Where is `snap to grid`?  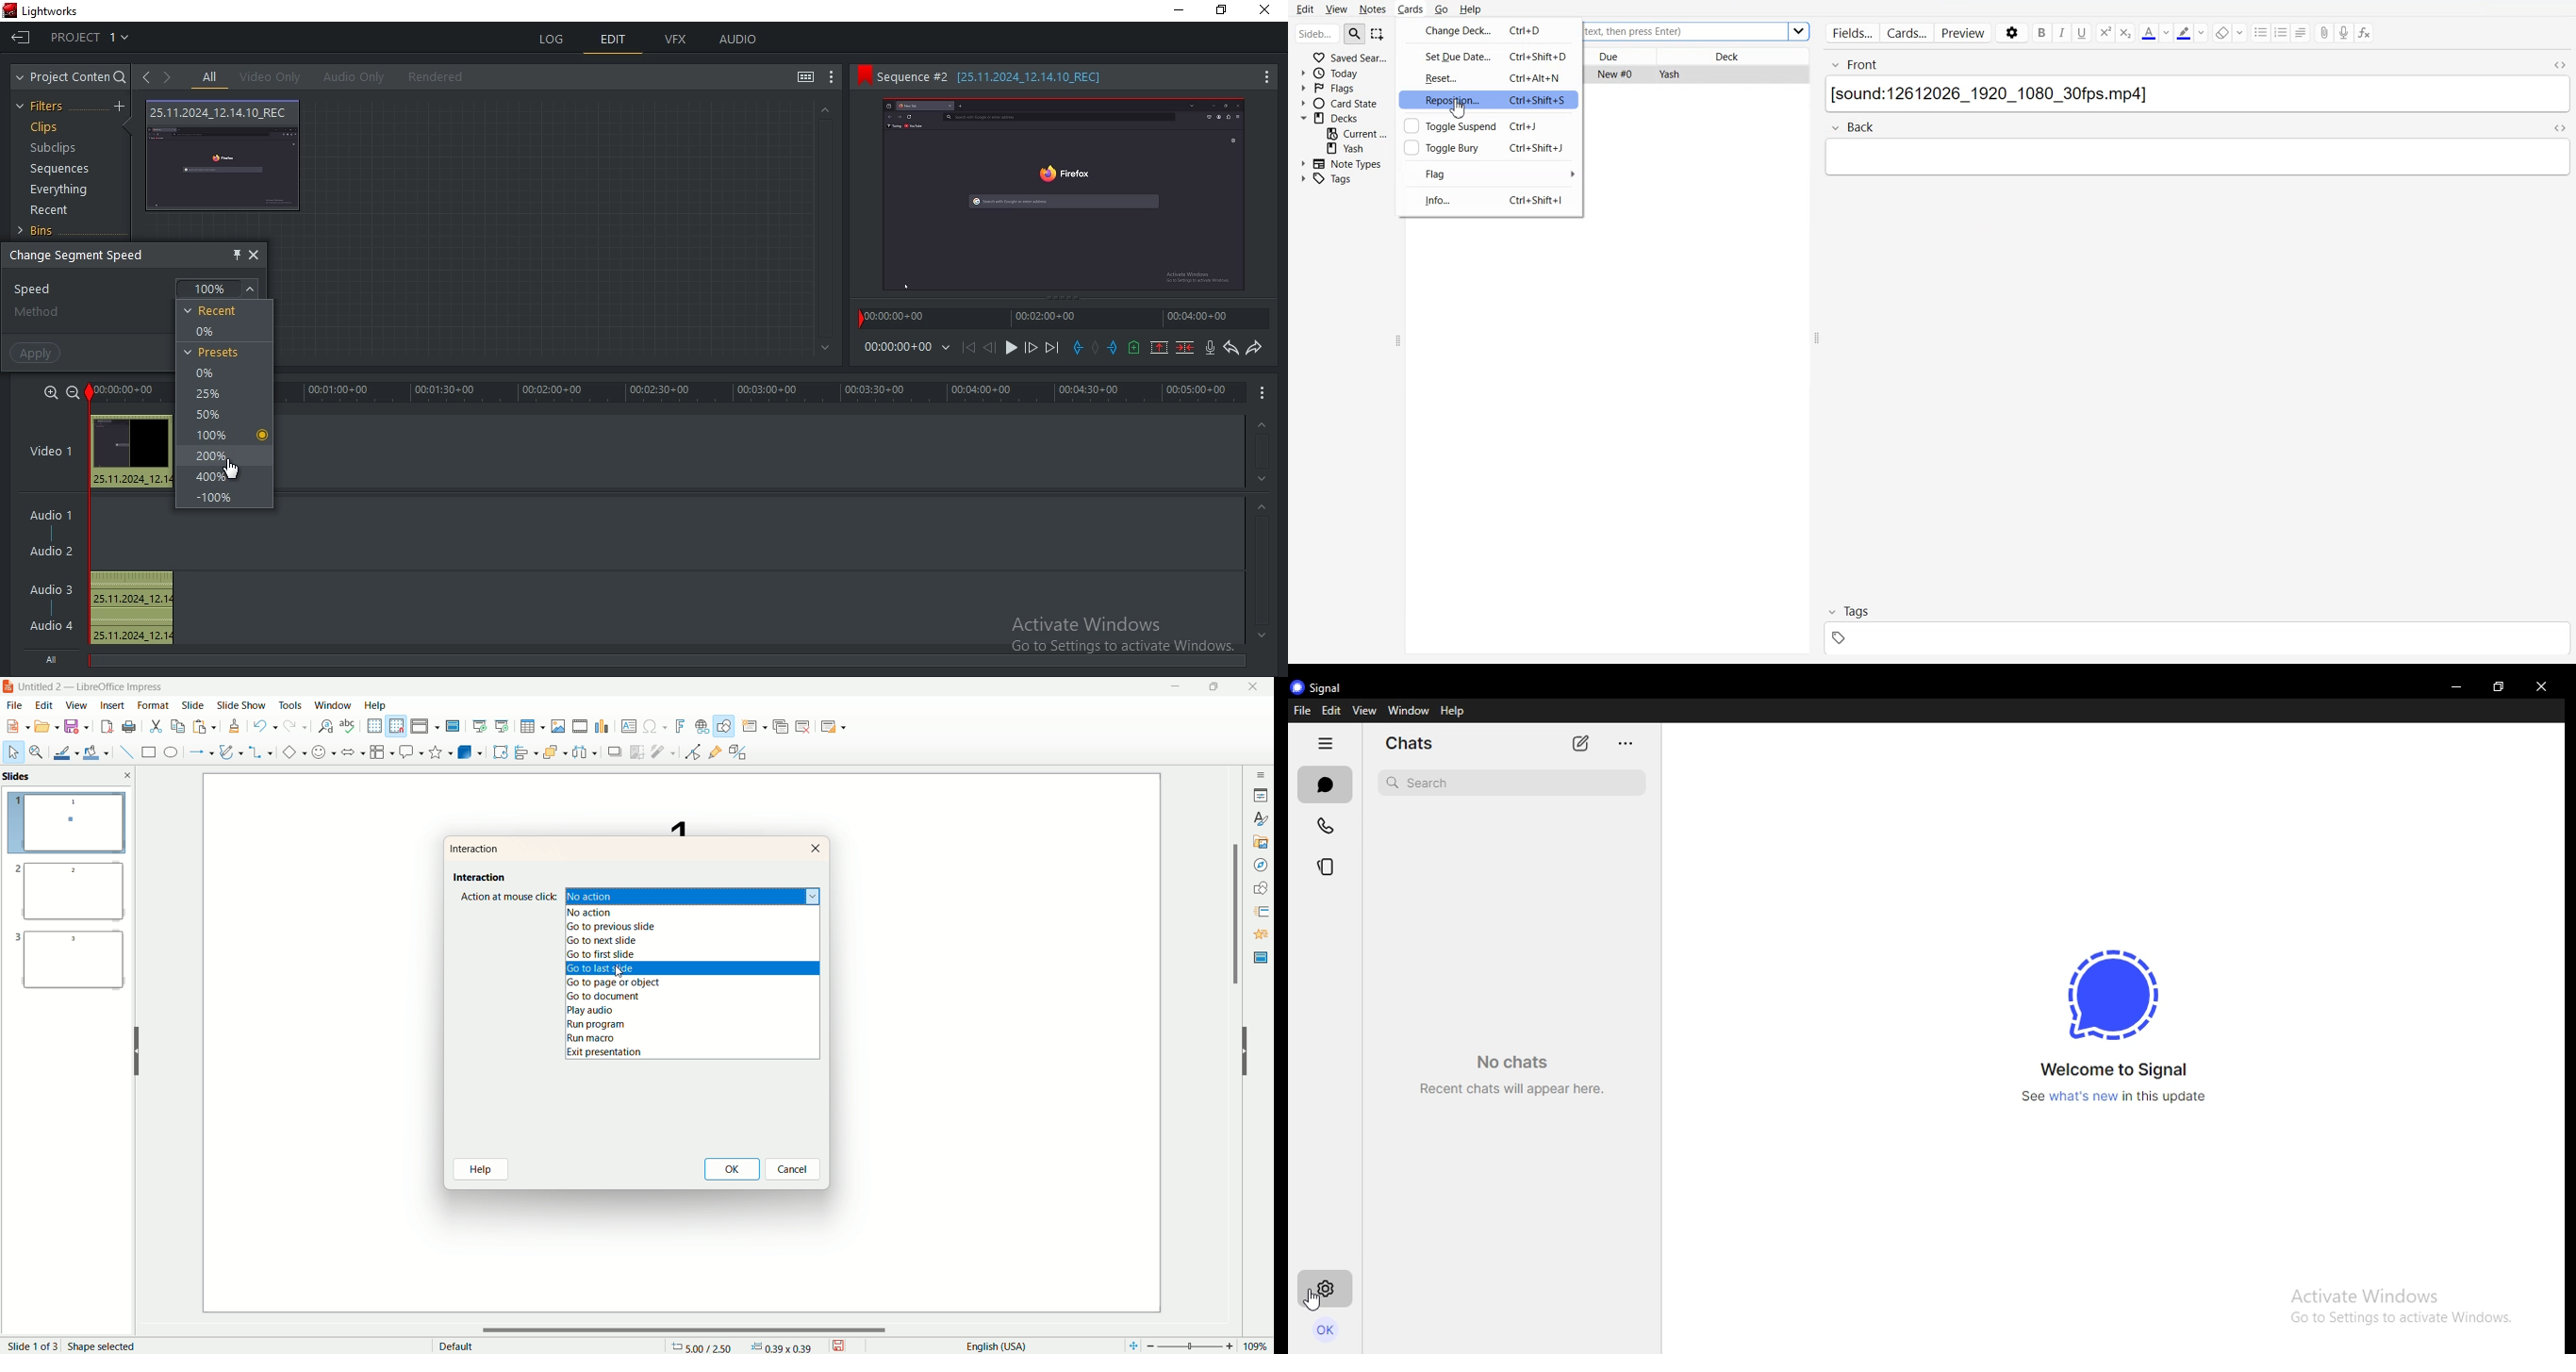
snap to grid is located at coordinates (398, 726).